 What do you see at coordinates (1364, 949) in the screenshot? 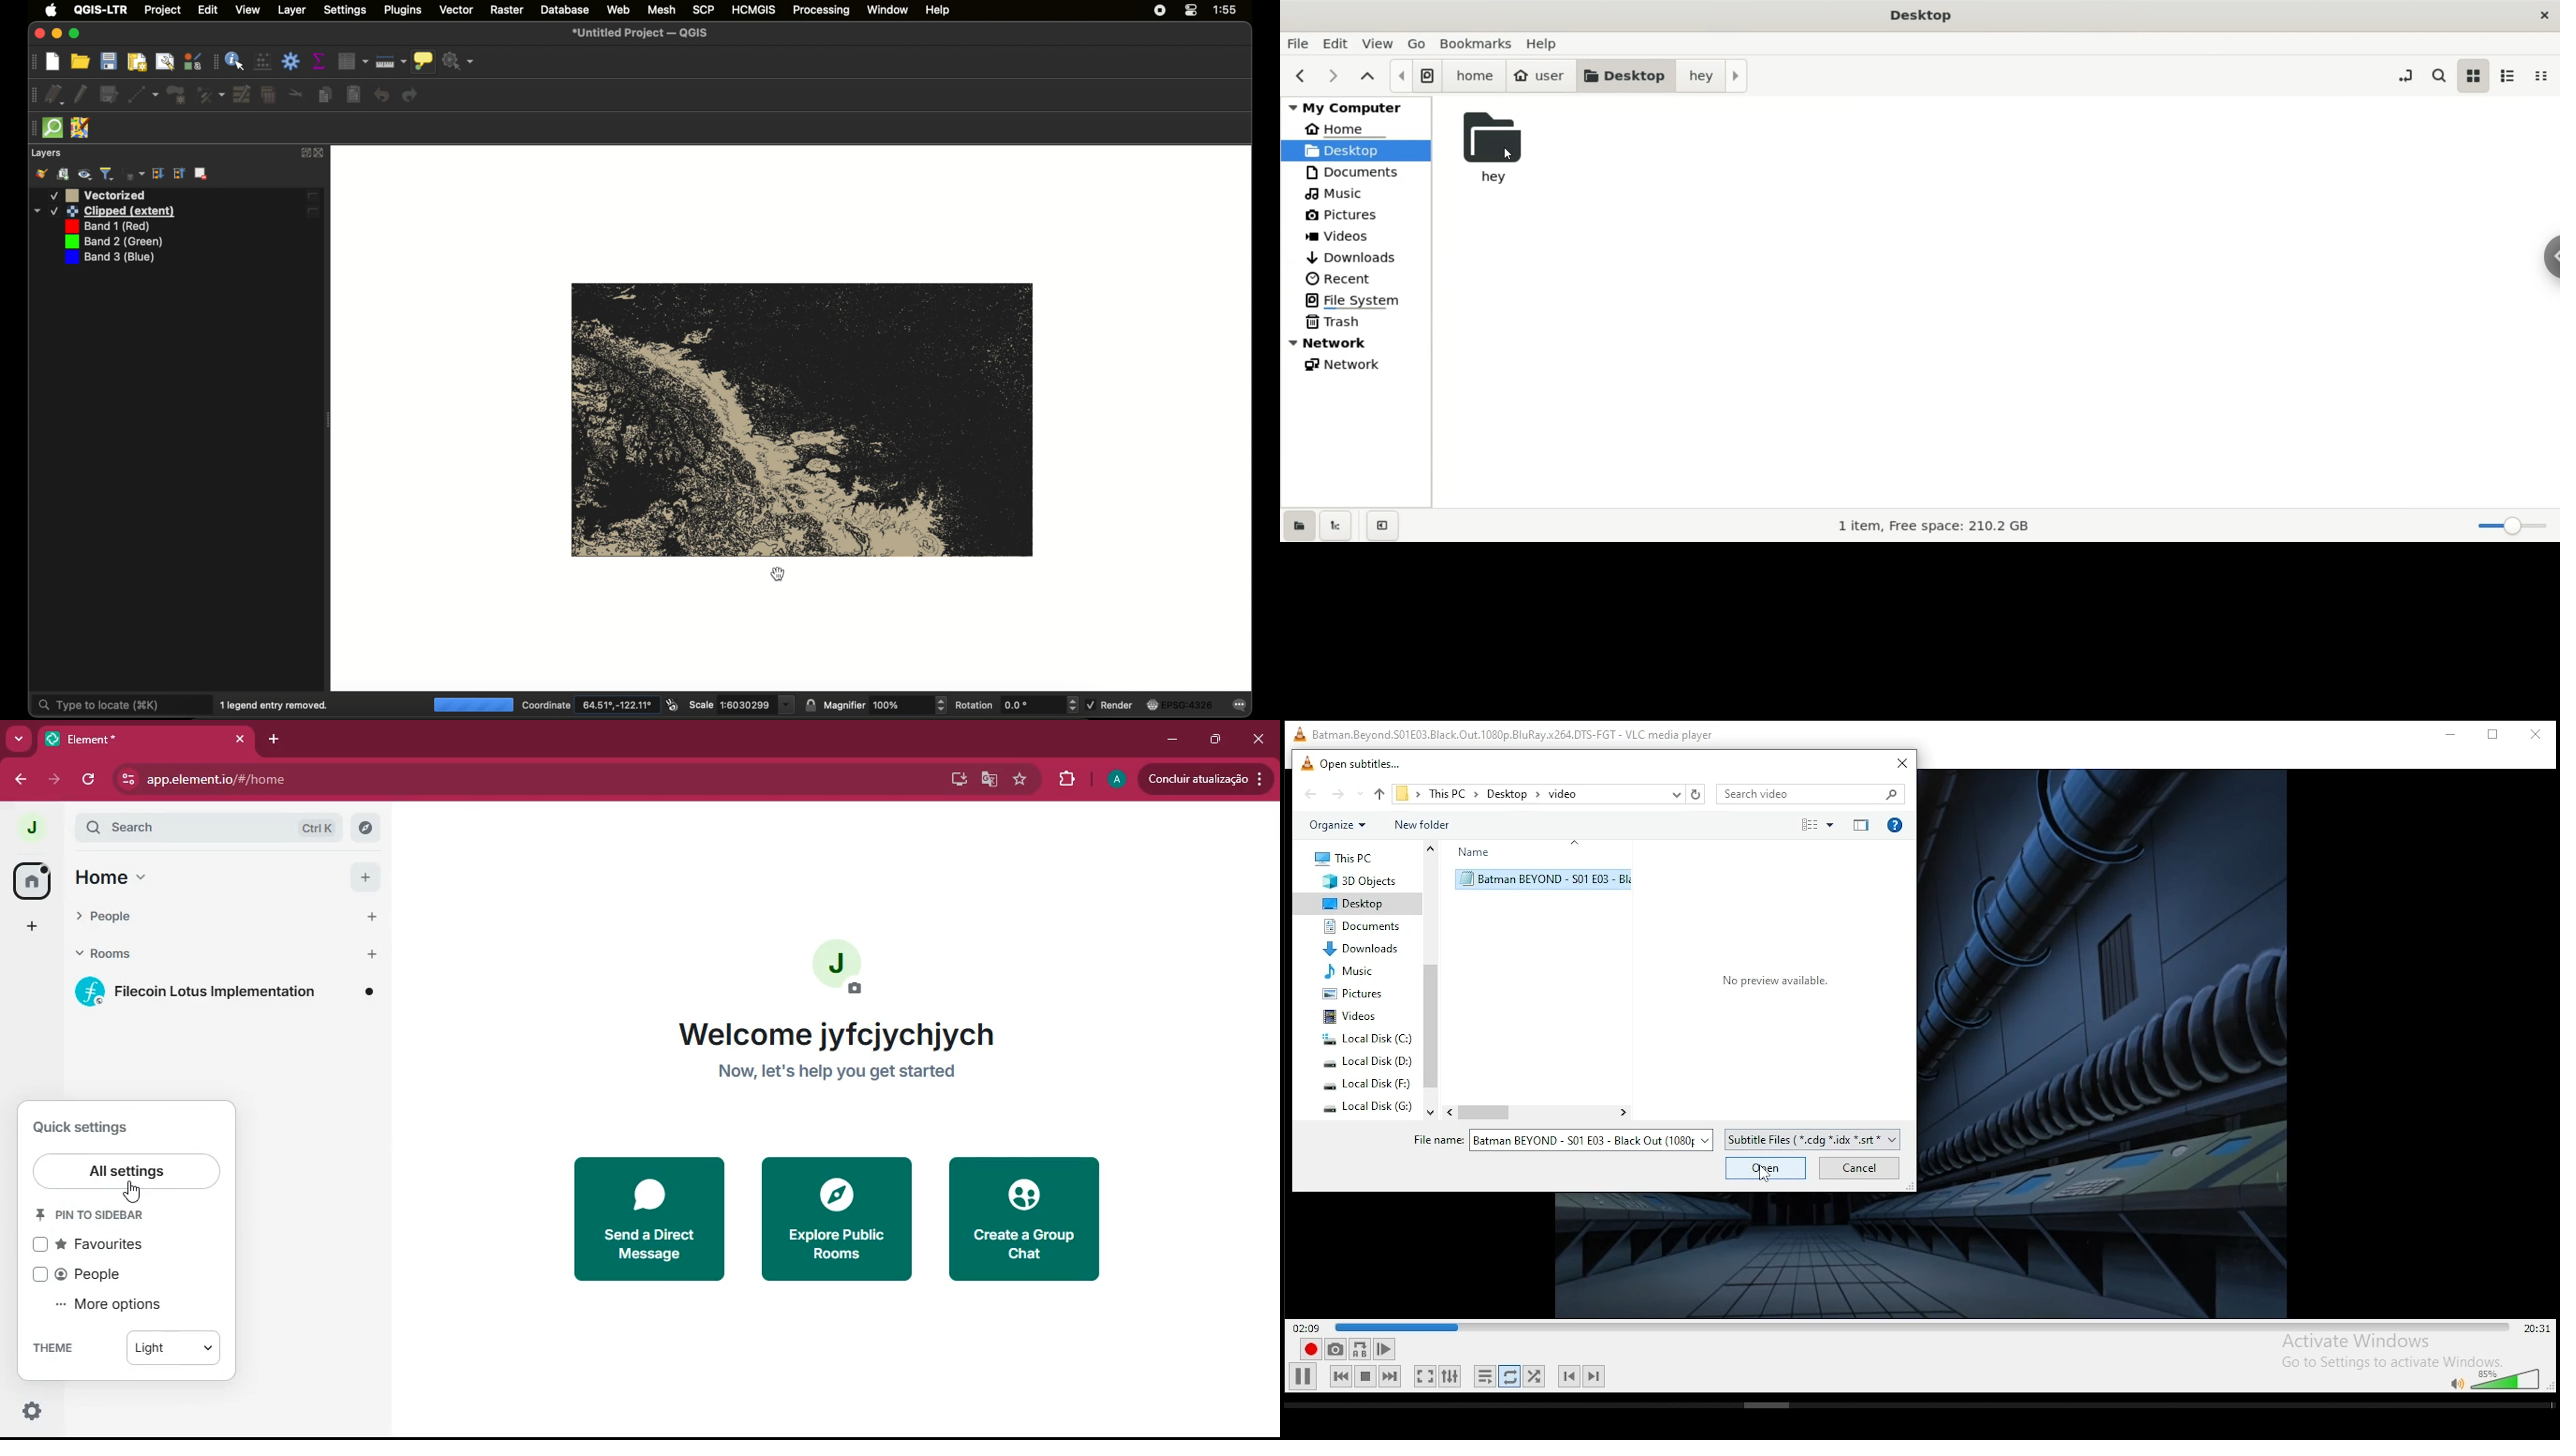
I see `downloads` at bounding box center [1364, 949].